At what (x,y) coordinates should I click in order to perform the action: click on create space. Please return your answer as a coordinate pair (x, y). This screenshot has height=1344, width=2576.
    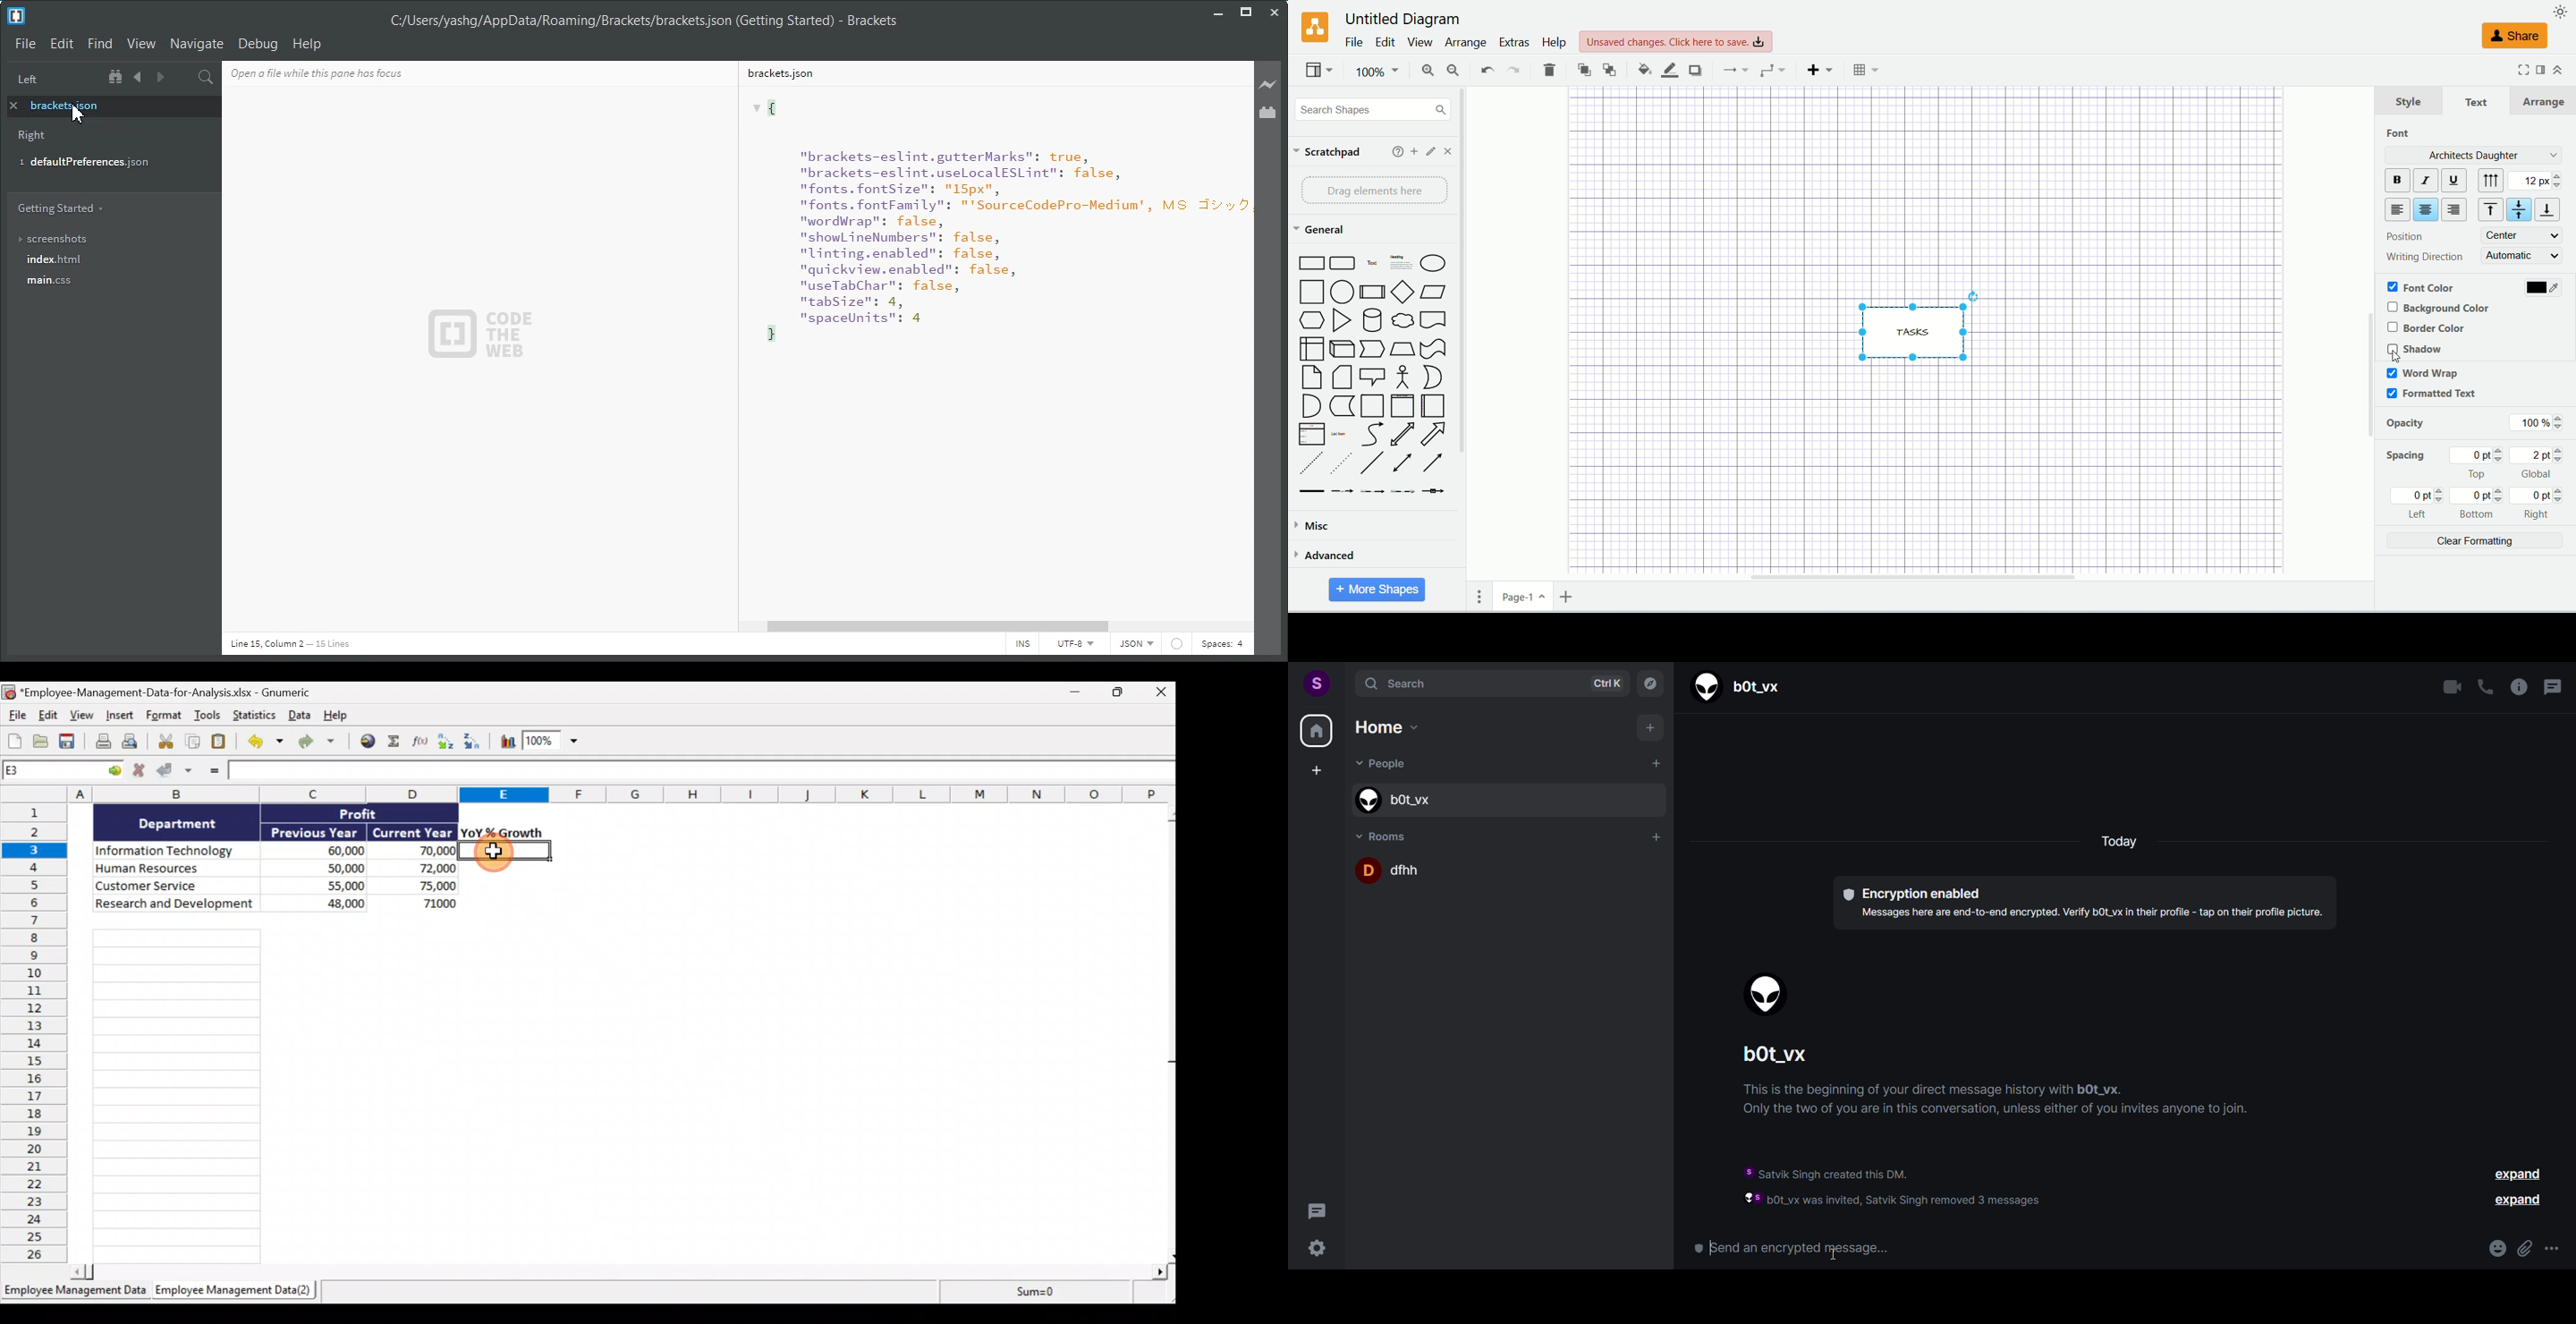
    Looking at the image, I should click on (1316, 771).